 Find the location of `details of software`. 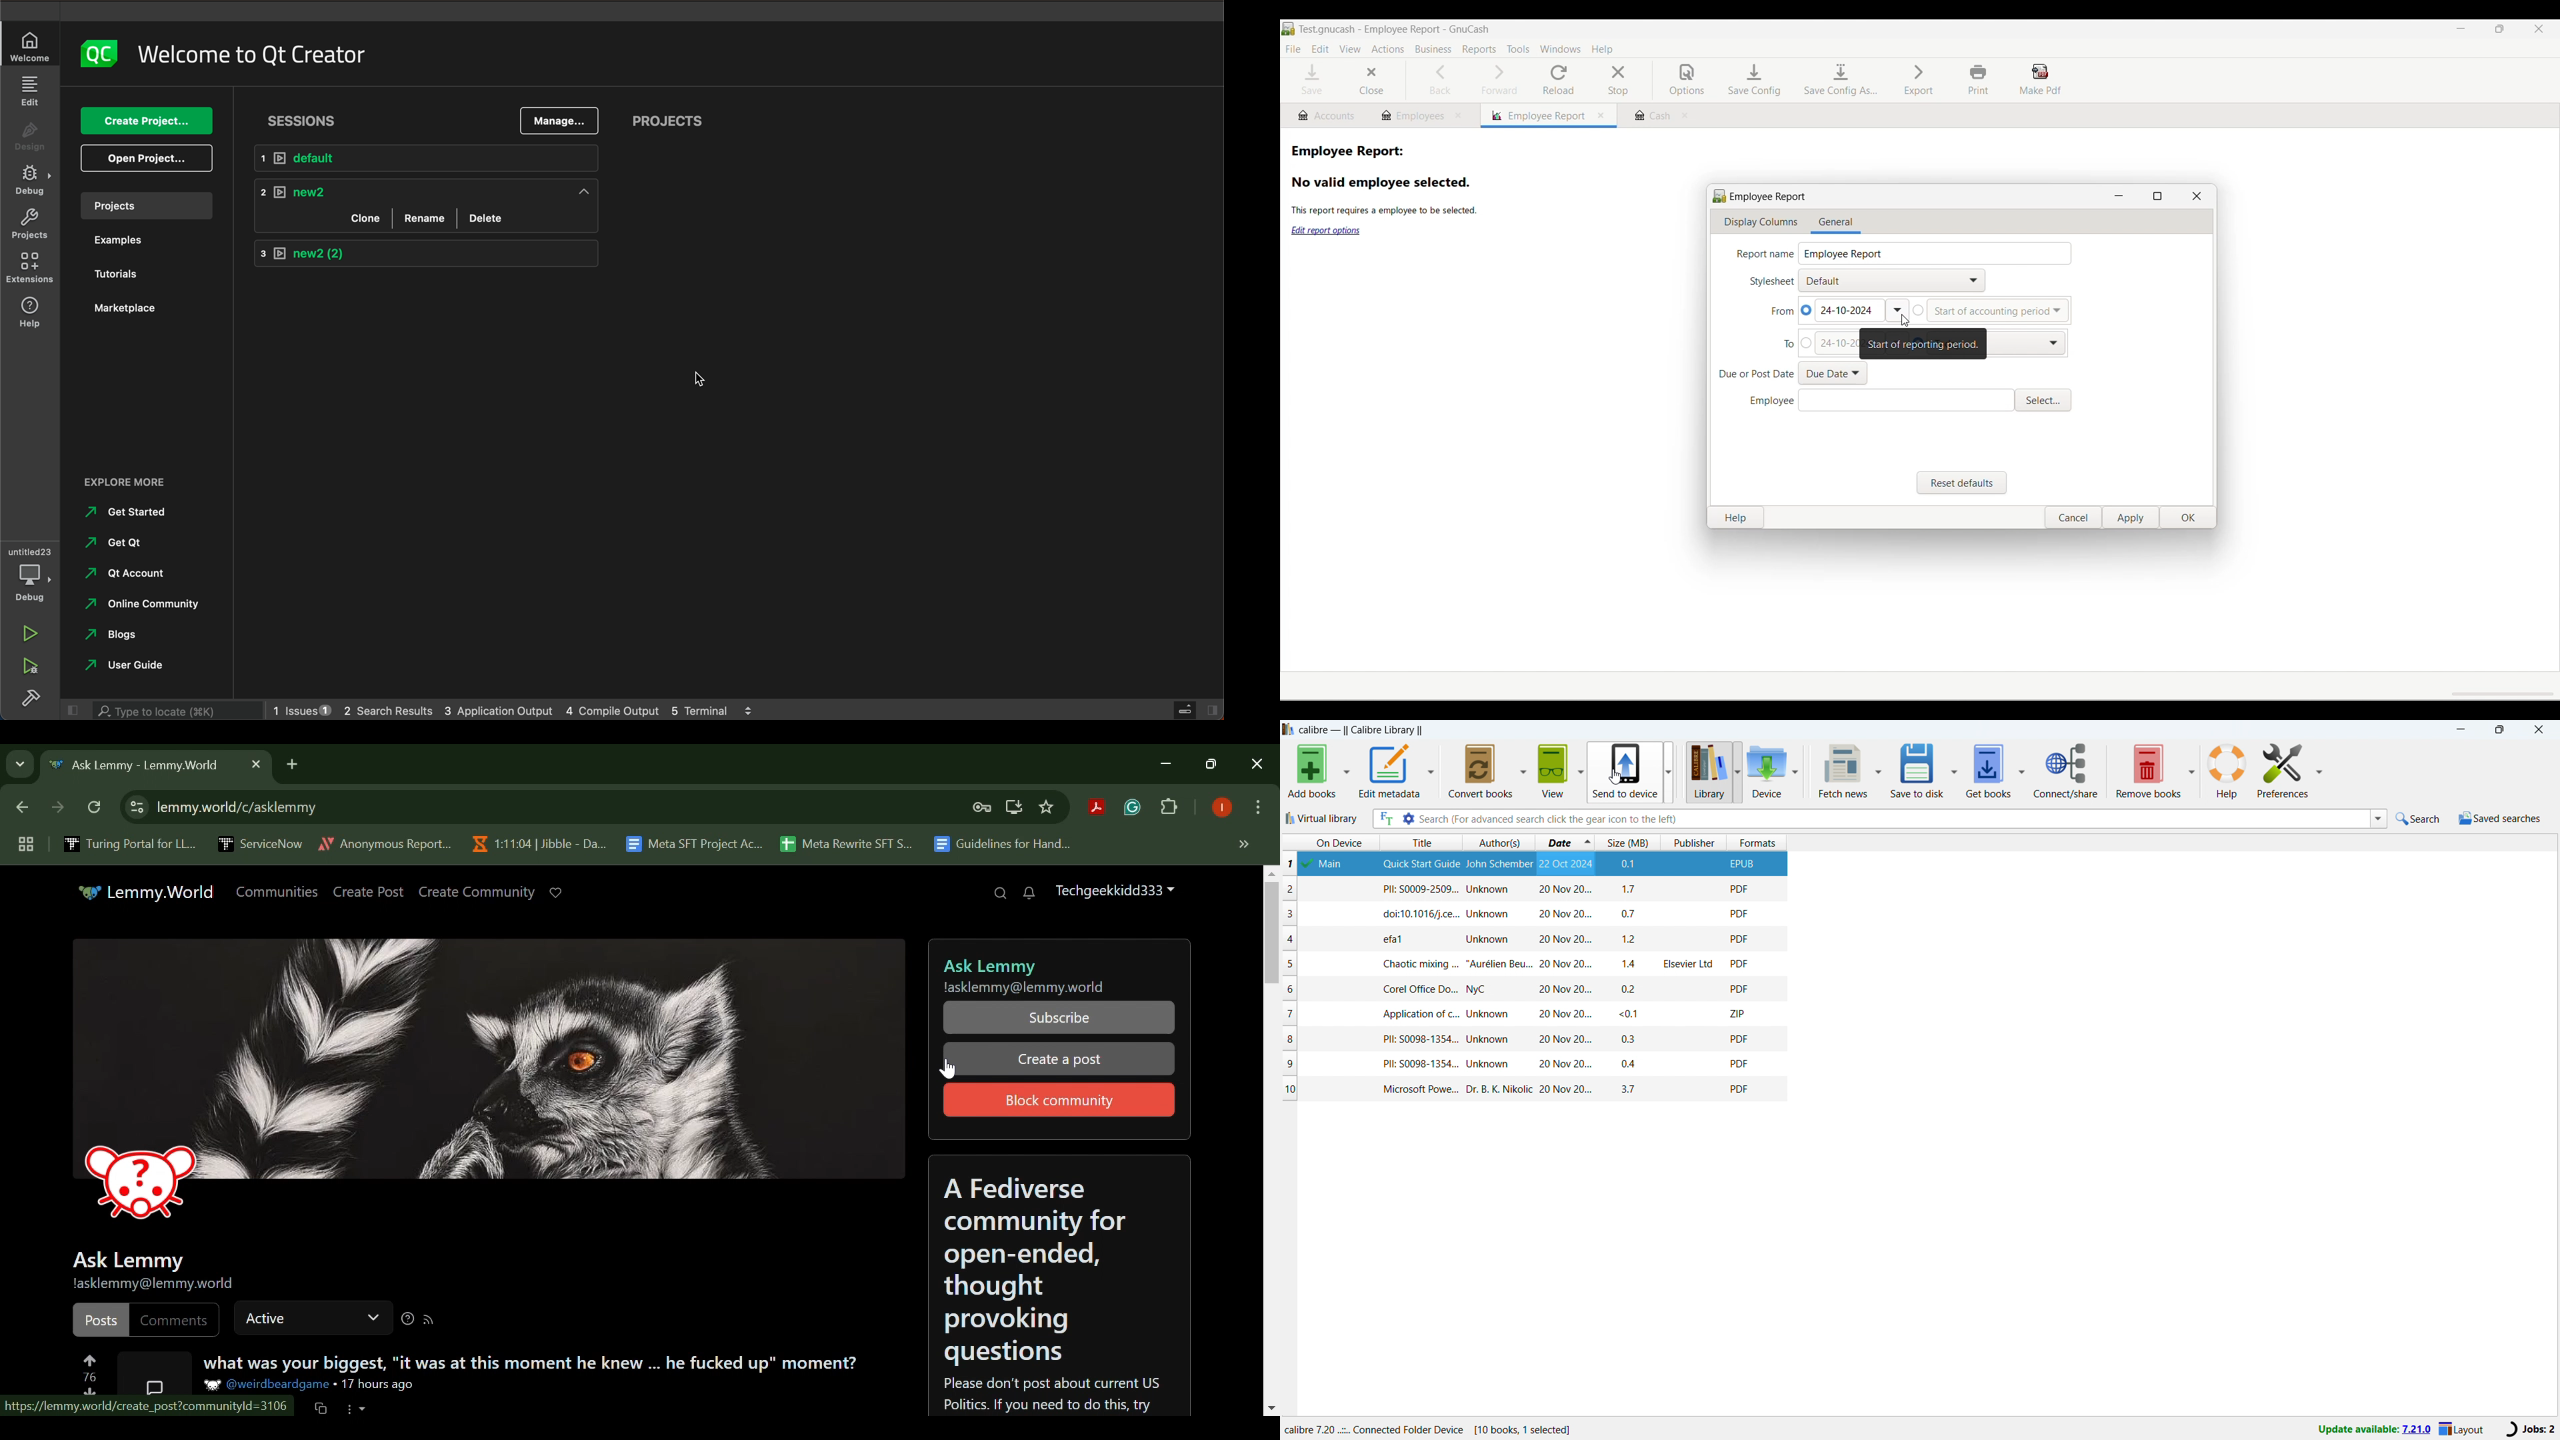

details of software is located at coordinates (1431, 1429).